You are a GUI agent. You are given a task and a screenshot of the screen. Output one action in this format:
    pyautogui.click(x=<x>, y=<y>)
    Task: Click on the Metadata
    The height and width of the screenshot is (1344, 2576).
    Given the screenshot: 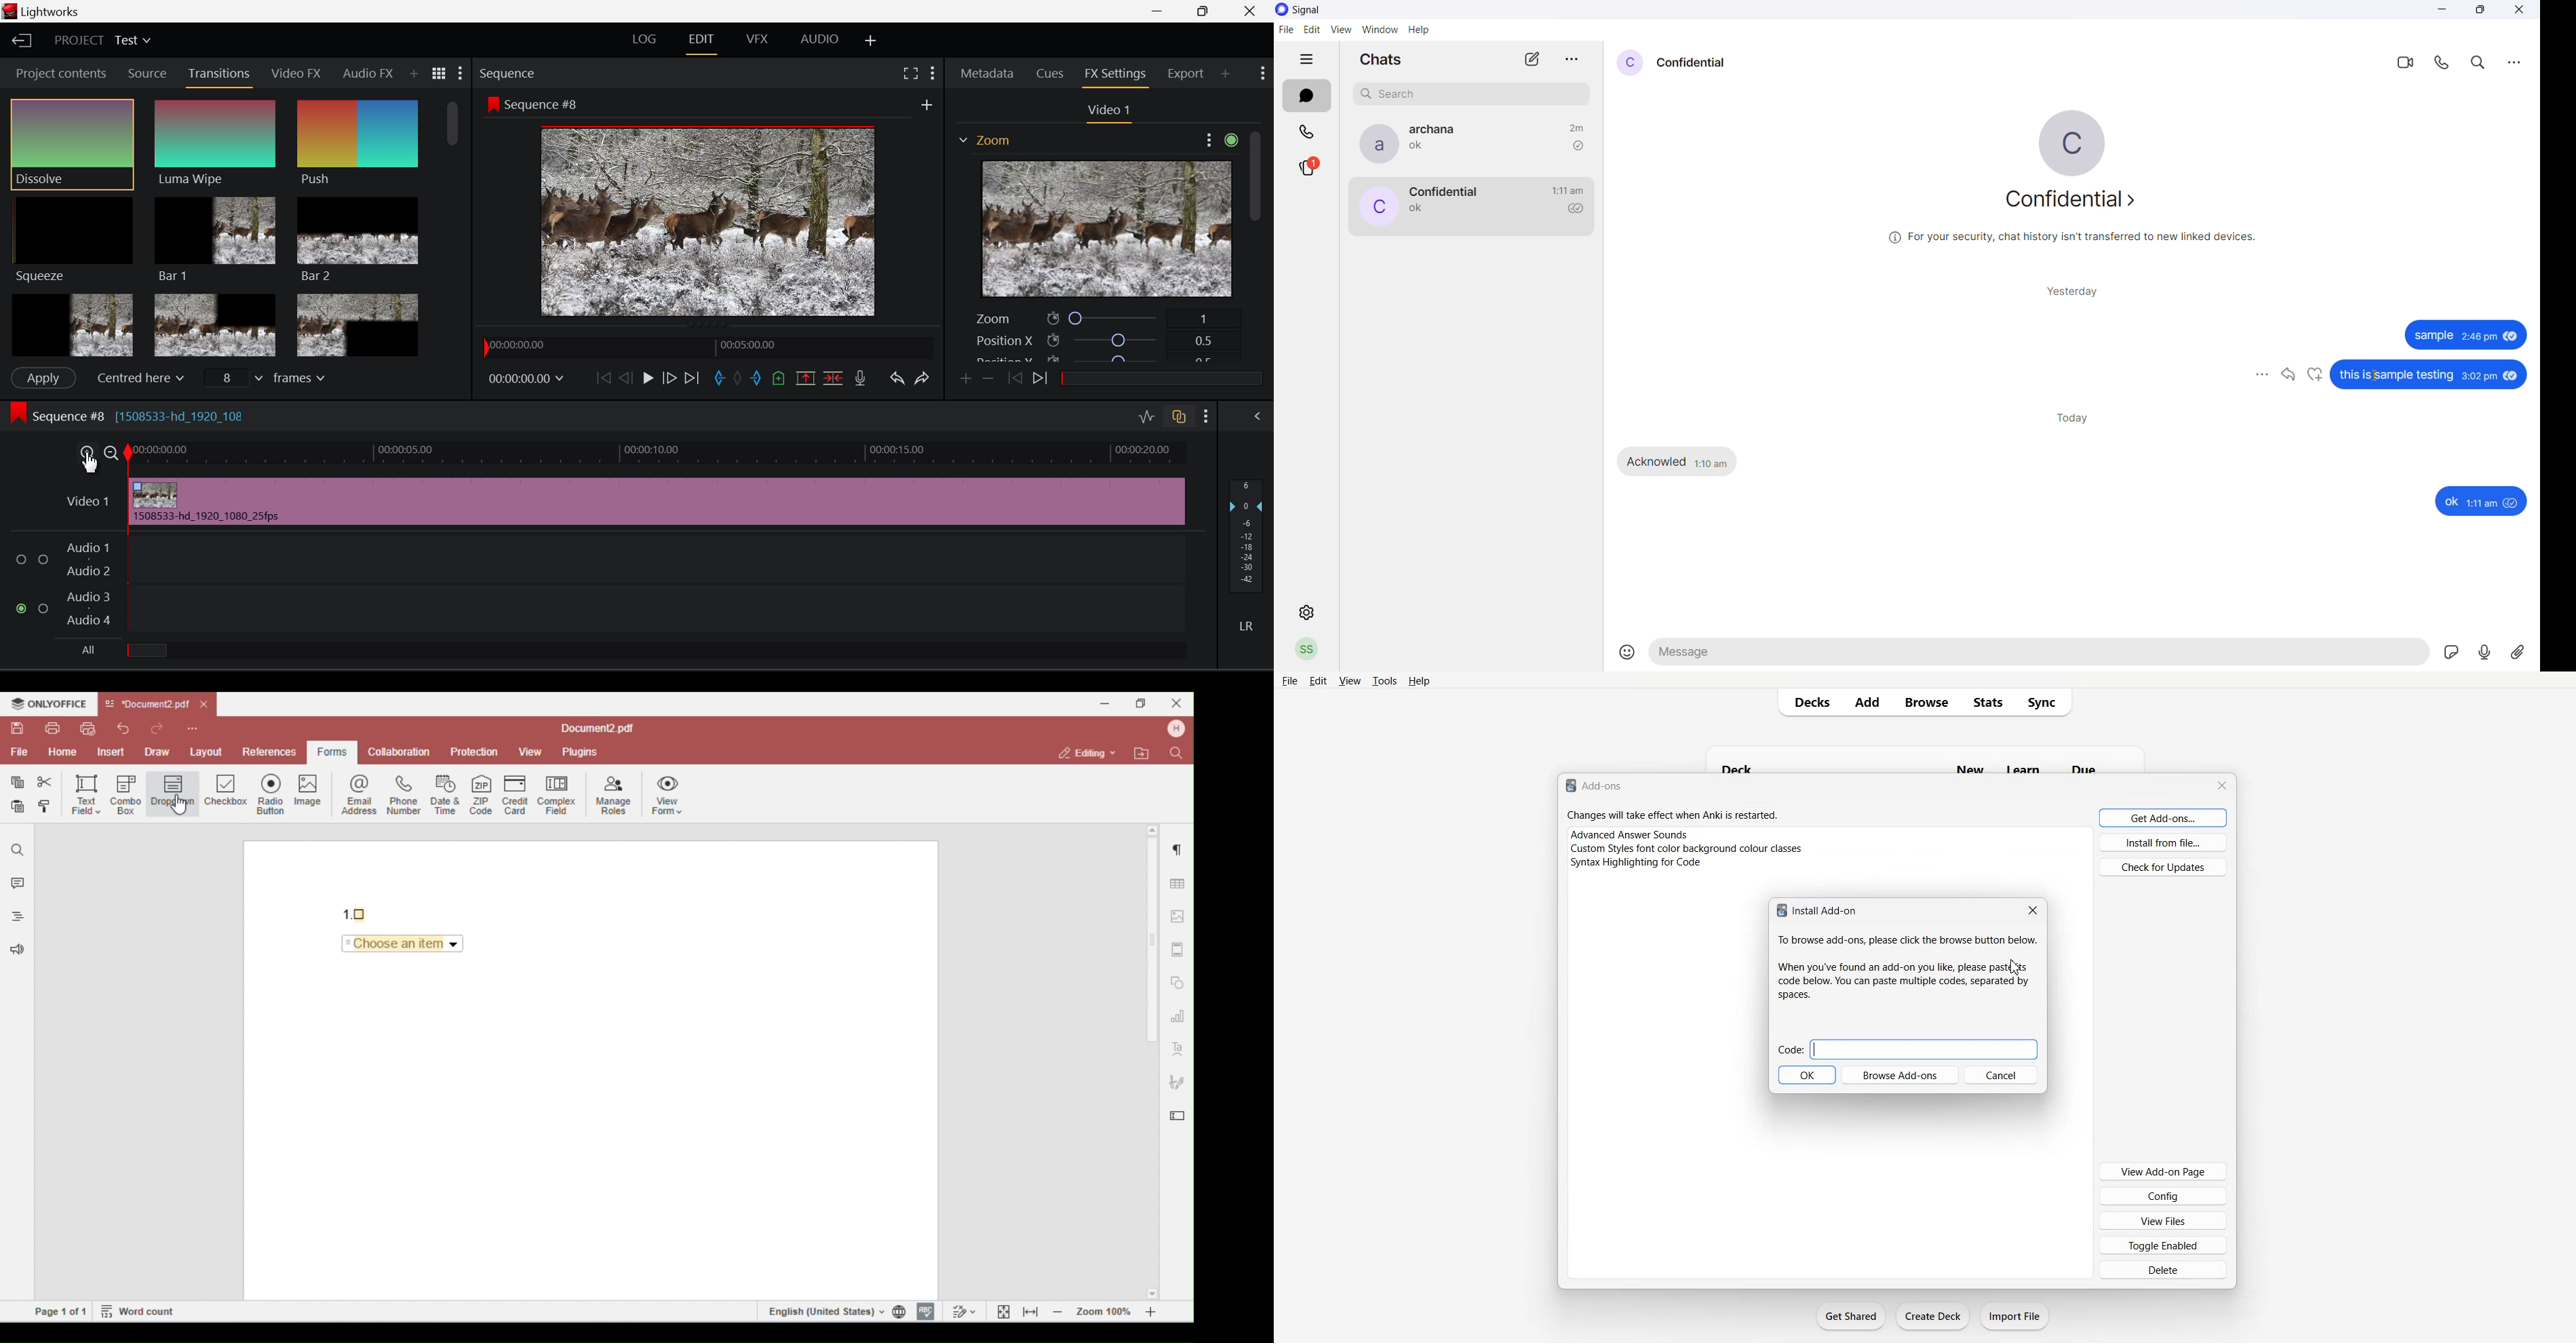 What is the action you would take?
    pyautogui.click(x=986, y=73)
    